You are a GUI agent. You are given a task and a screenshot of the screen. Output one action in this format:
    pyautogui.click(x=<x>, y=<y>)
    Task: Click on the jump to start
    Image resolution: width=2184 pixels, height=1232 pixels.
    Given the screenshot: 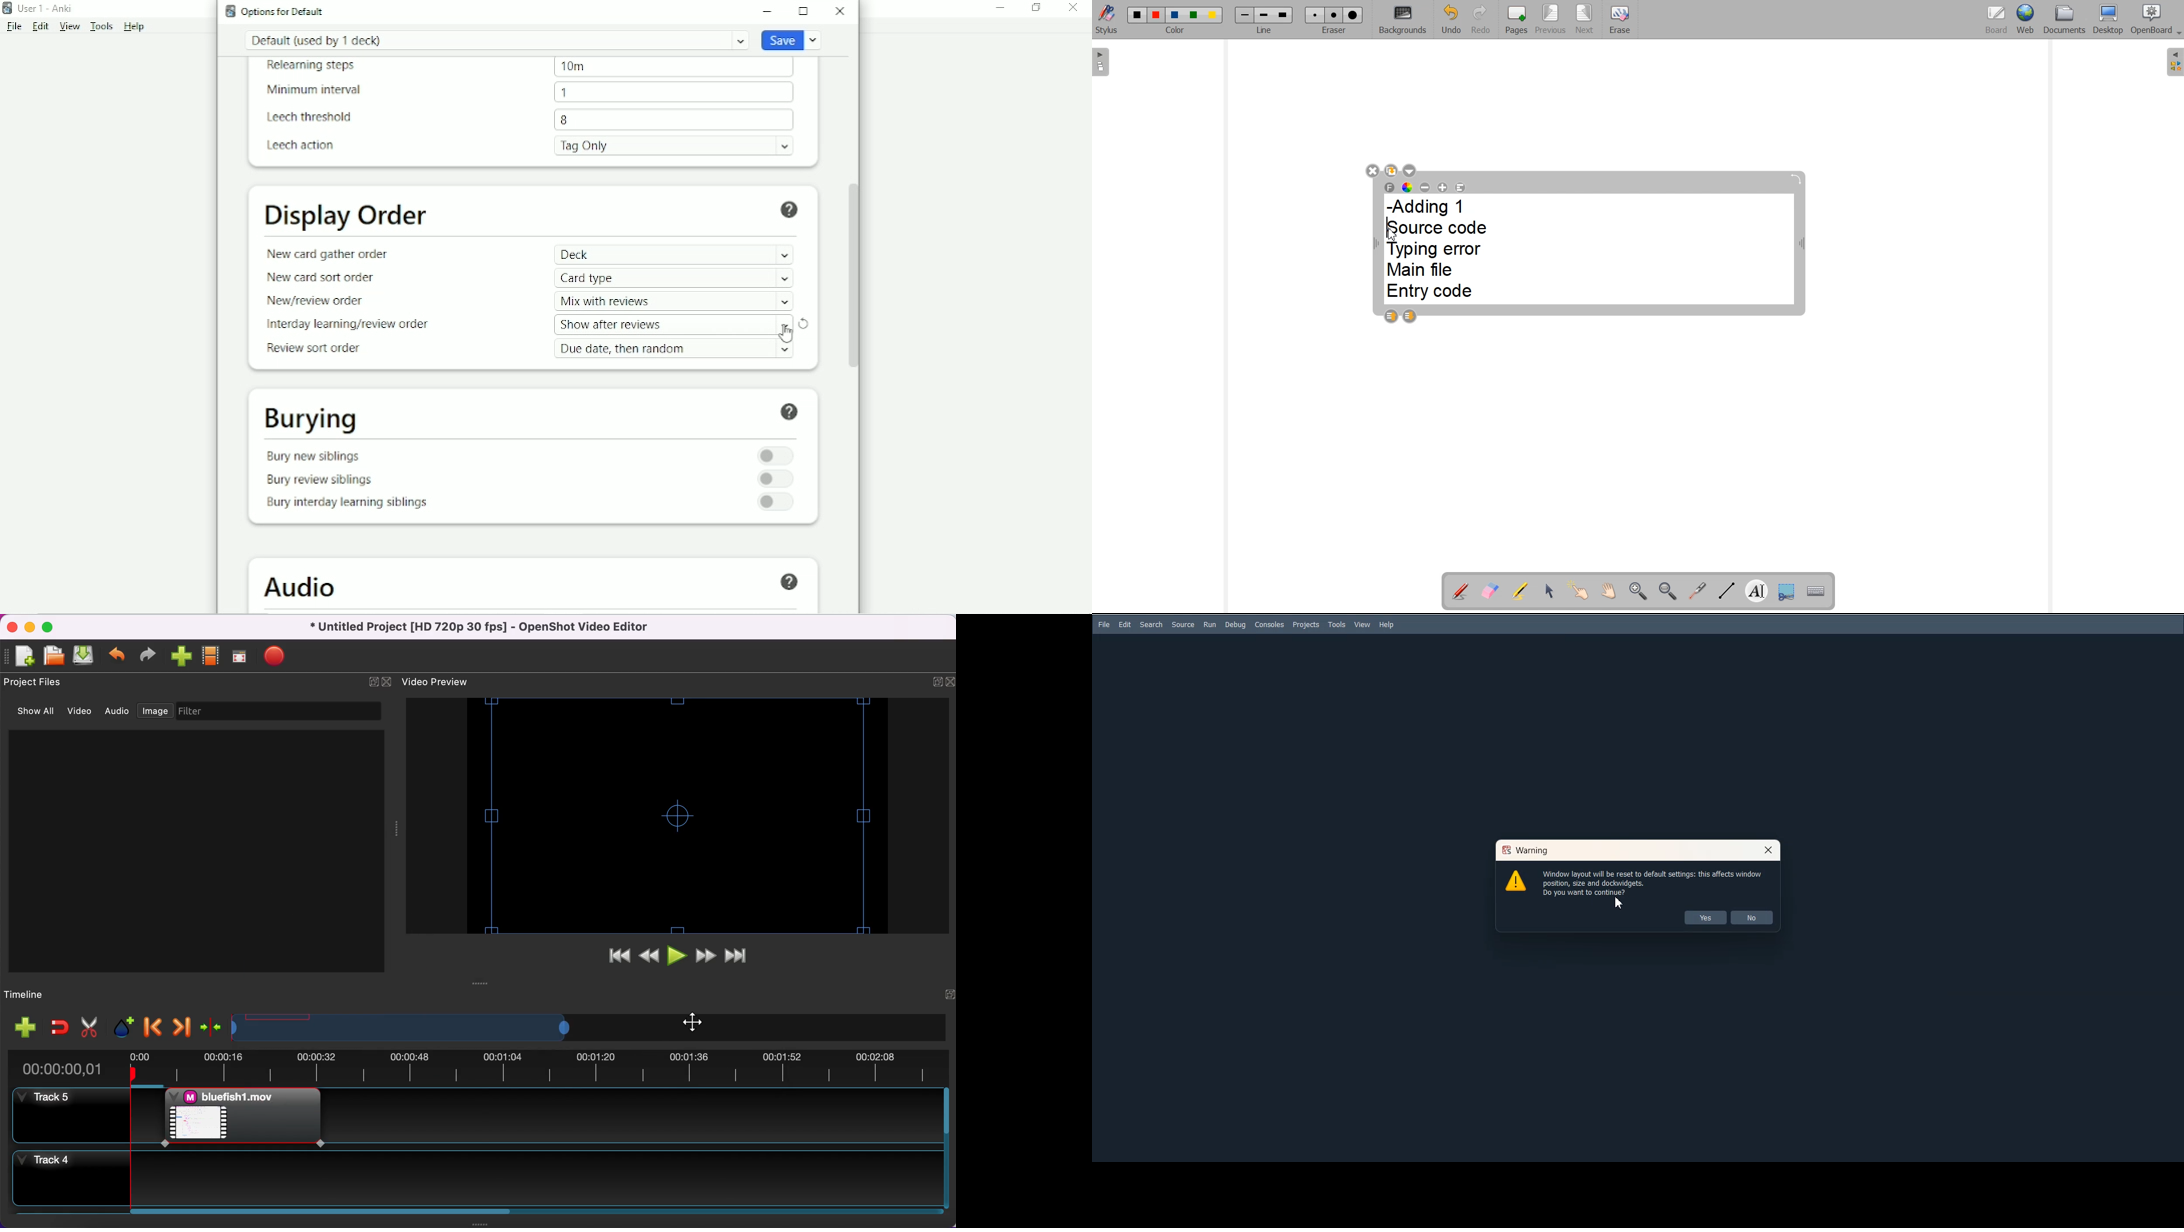 What is the action you would take?
    pyautogui.click(x=617, y=957)
    